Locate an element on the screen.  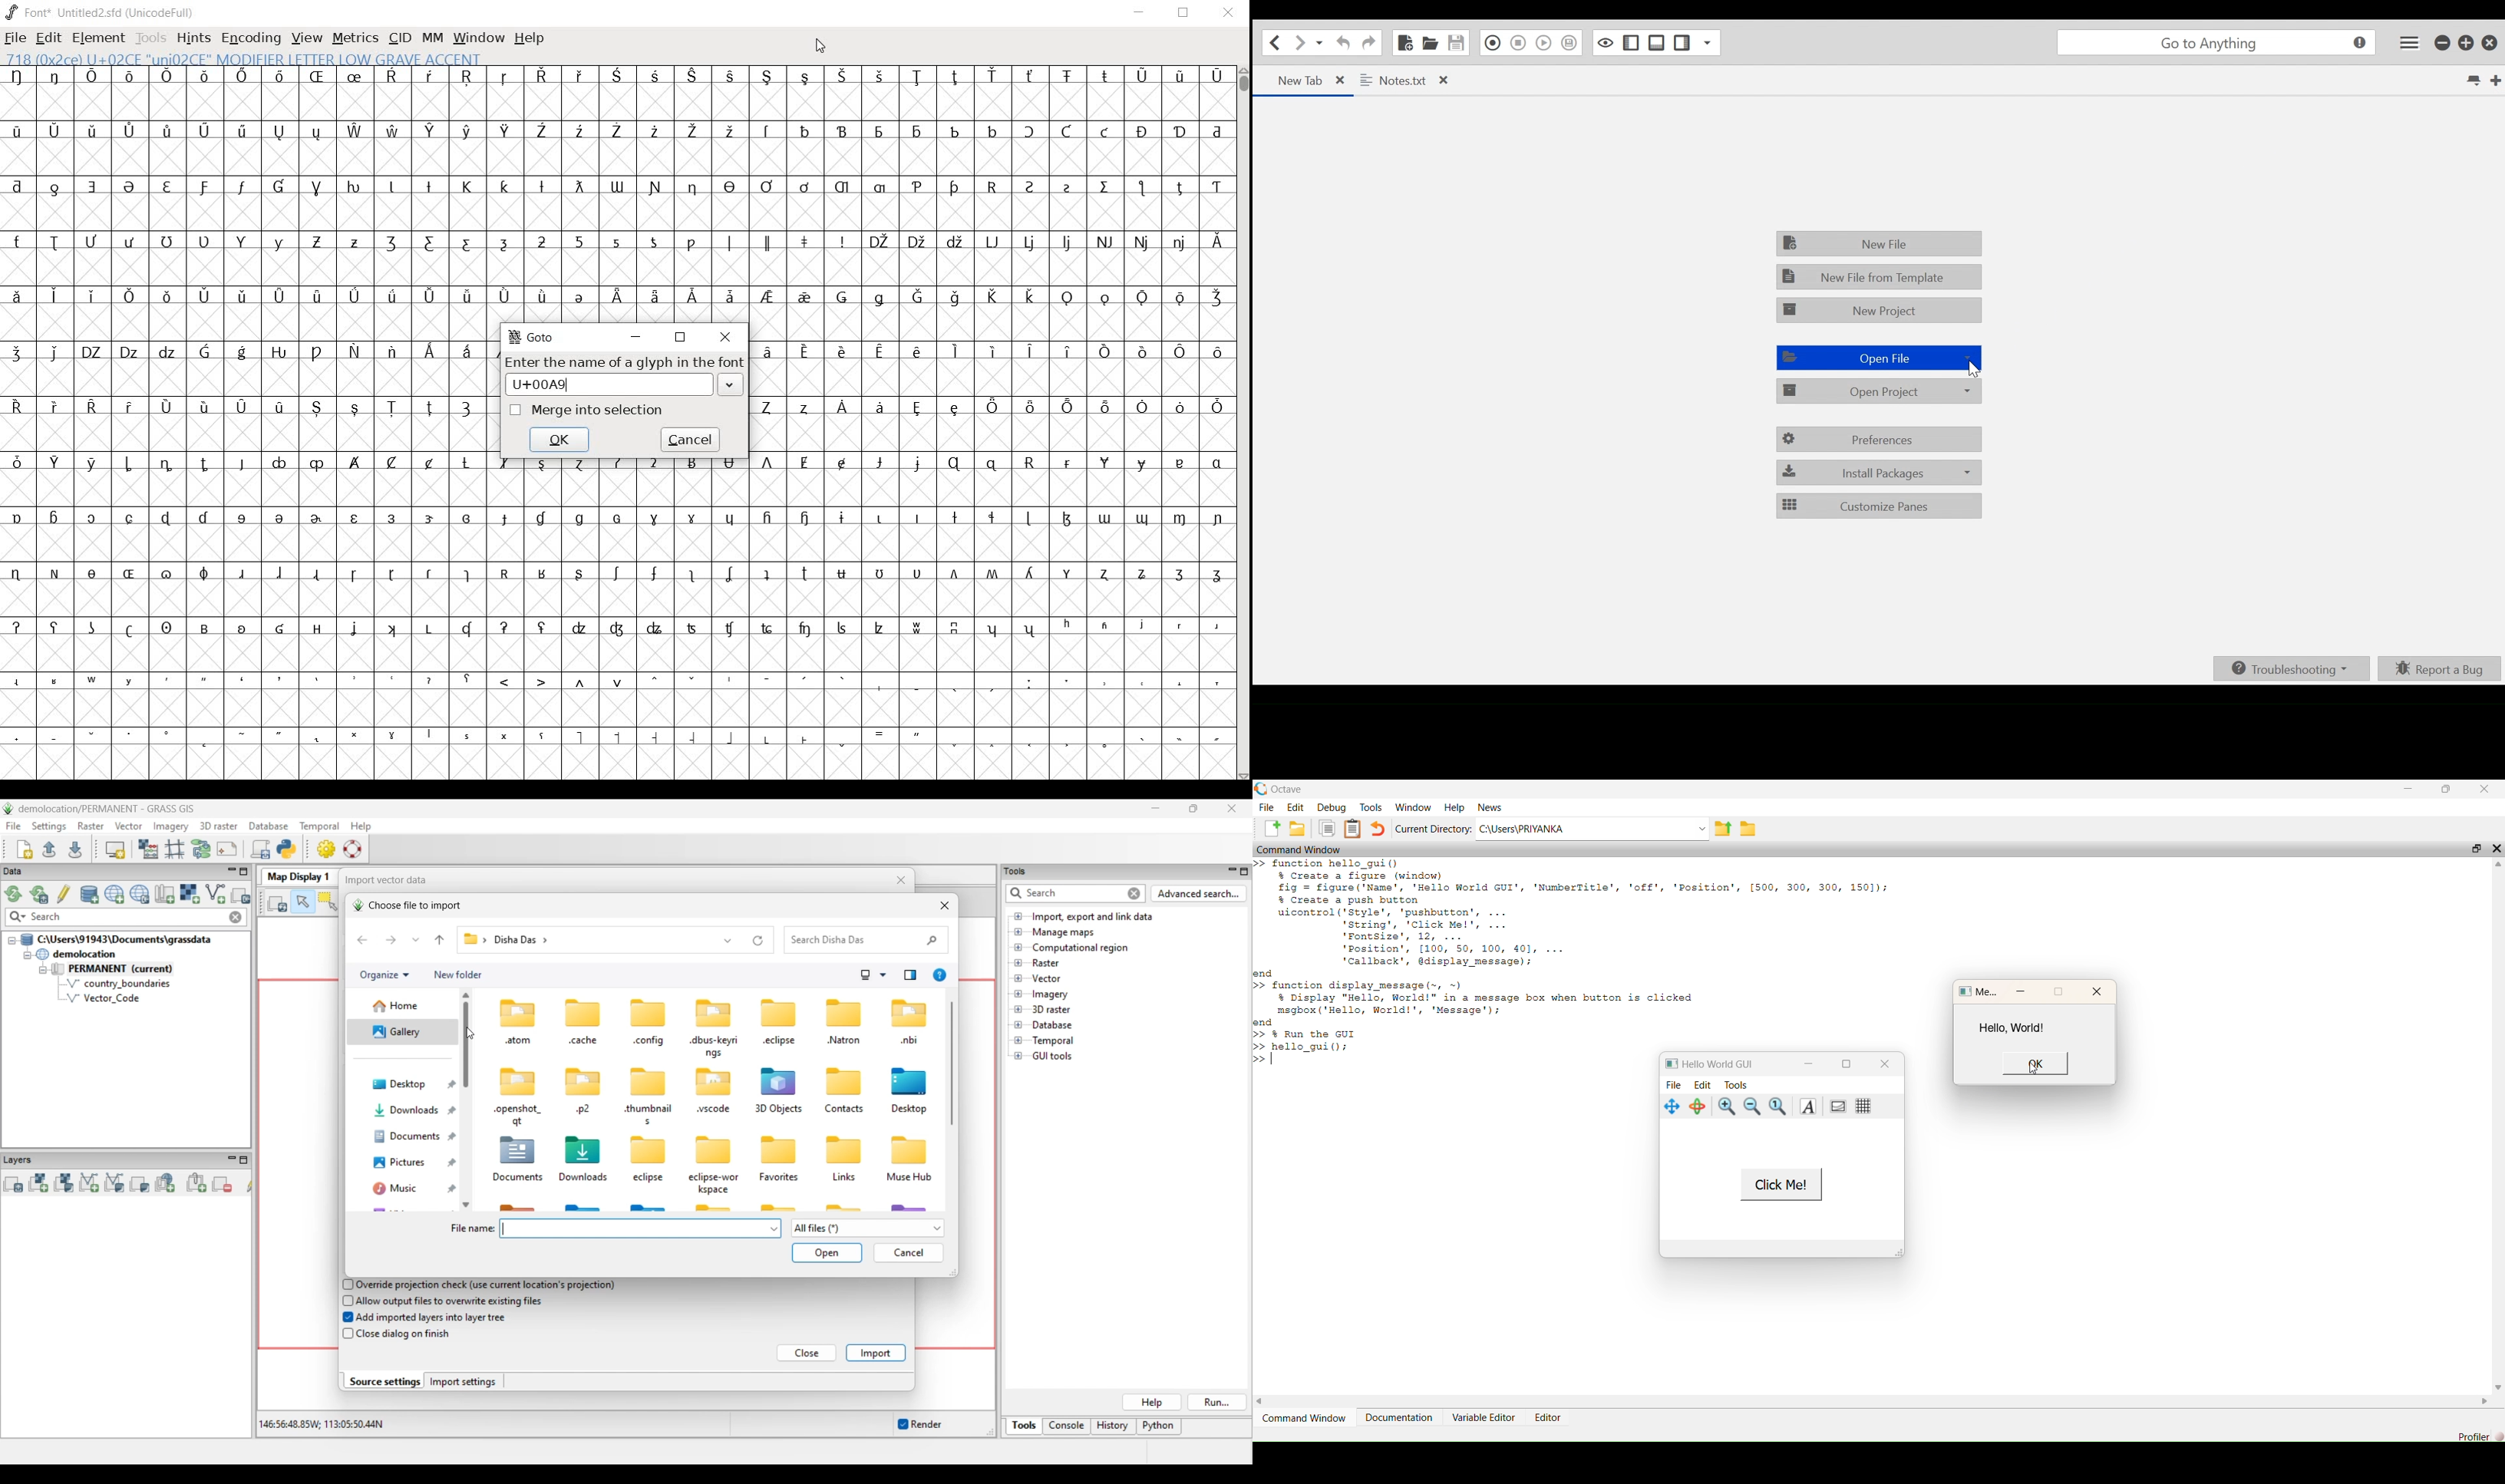
save is located at coordinates (1298, 830).